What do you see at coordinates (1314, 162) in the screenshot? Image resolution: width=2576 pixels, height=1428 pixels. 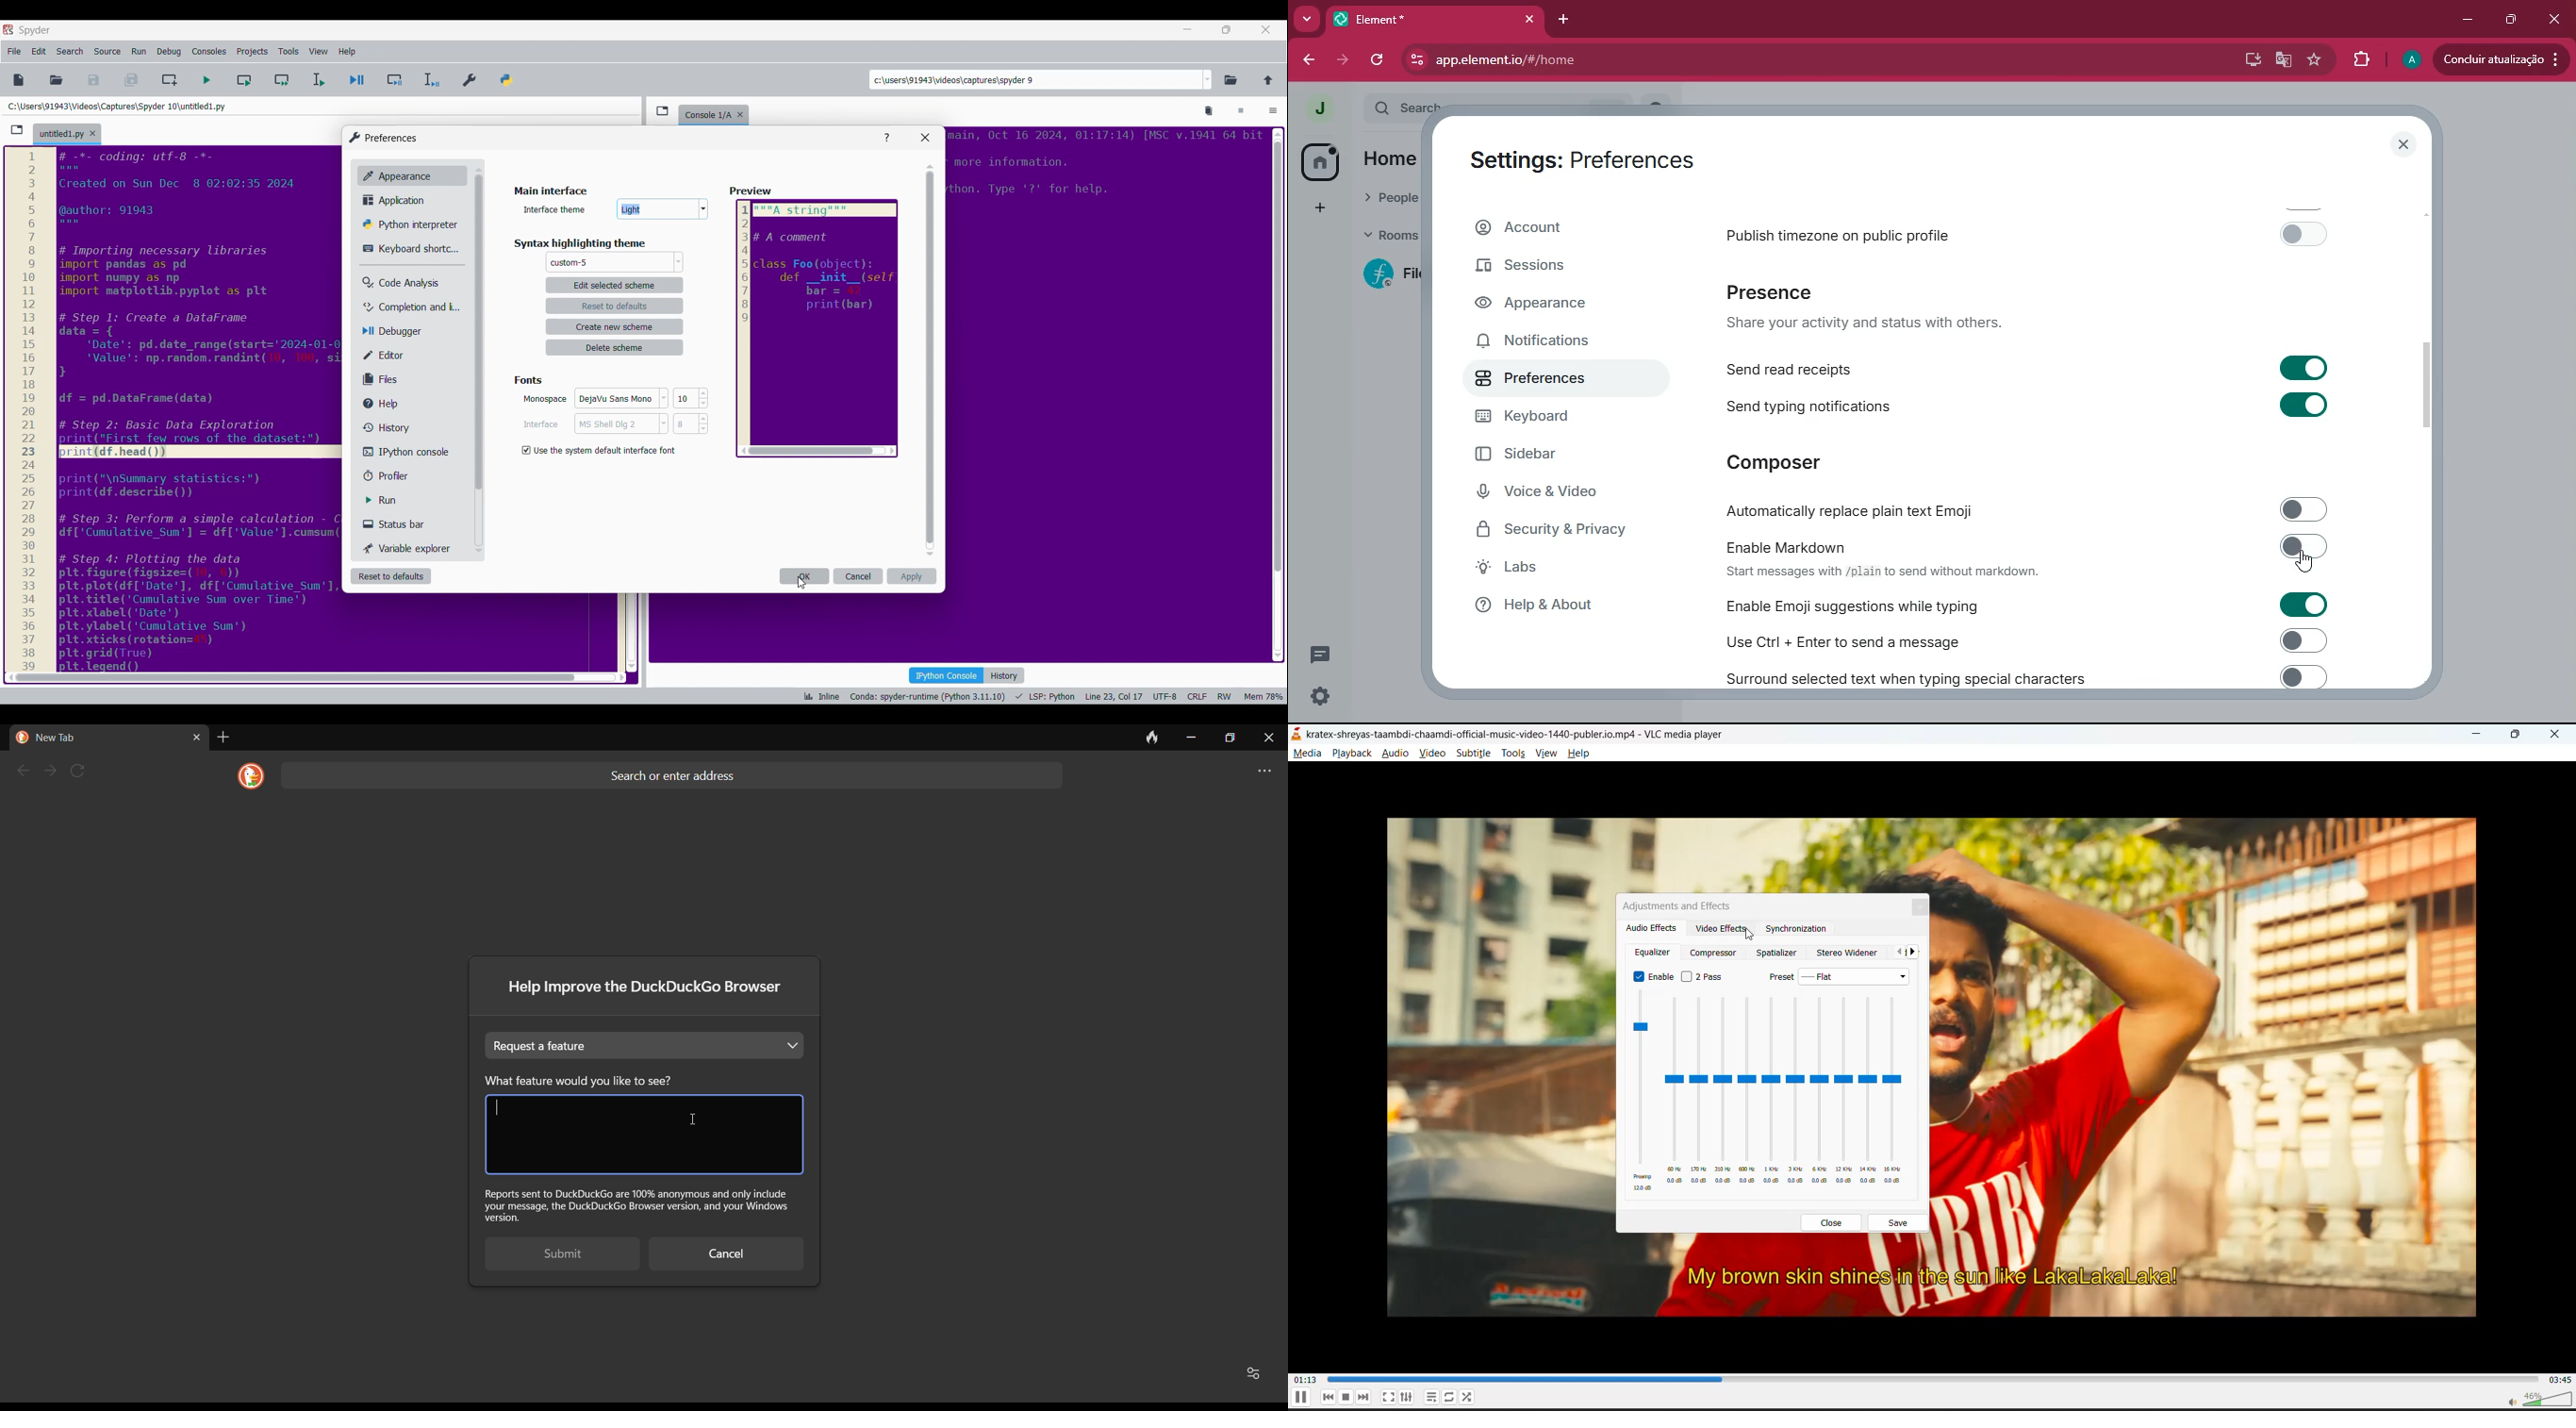 I see `home` at bounding box center [1314, 162].